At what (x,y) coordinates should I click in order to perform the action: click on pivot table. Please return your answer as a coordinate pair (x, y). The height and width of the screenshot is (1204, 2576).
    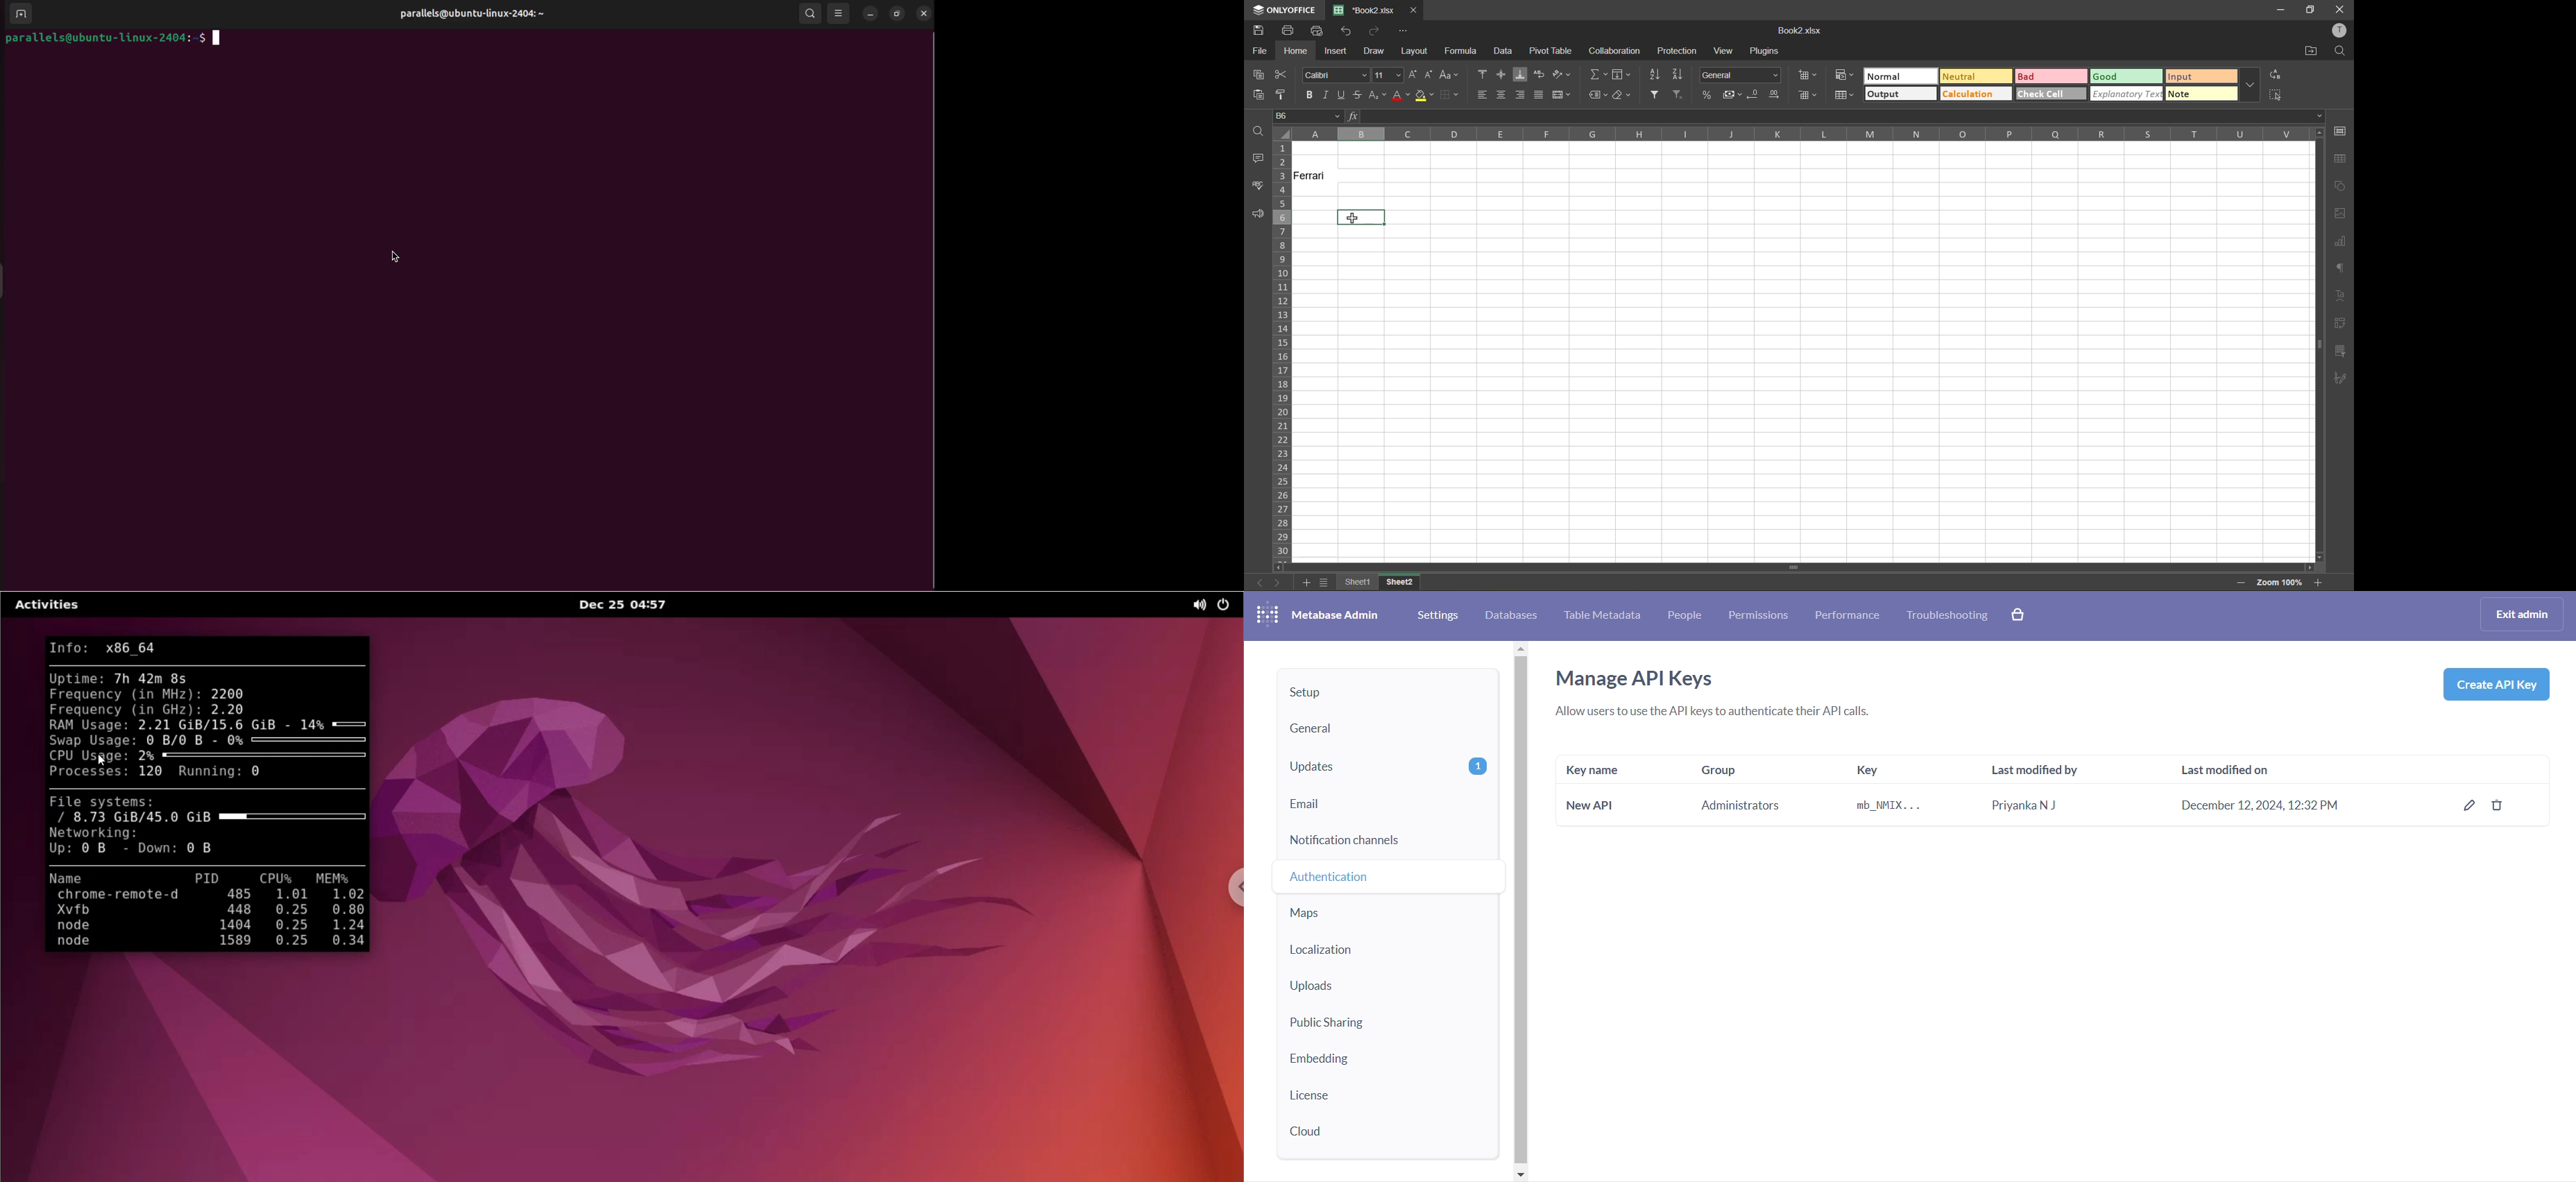
    Looking at the image, I should click on (2340, 323).